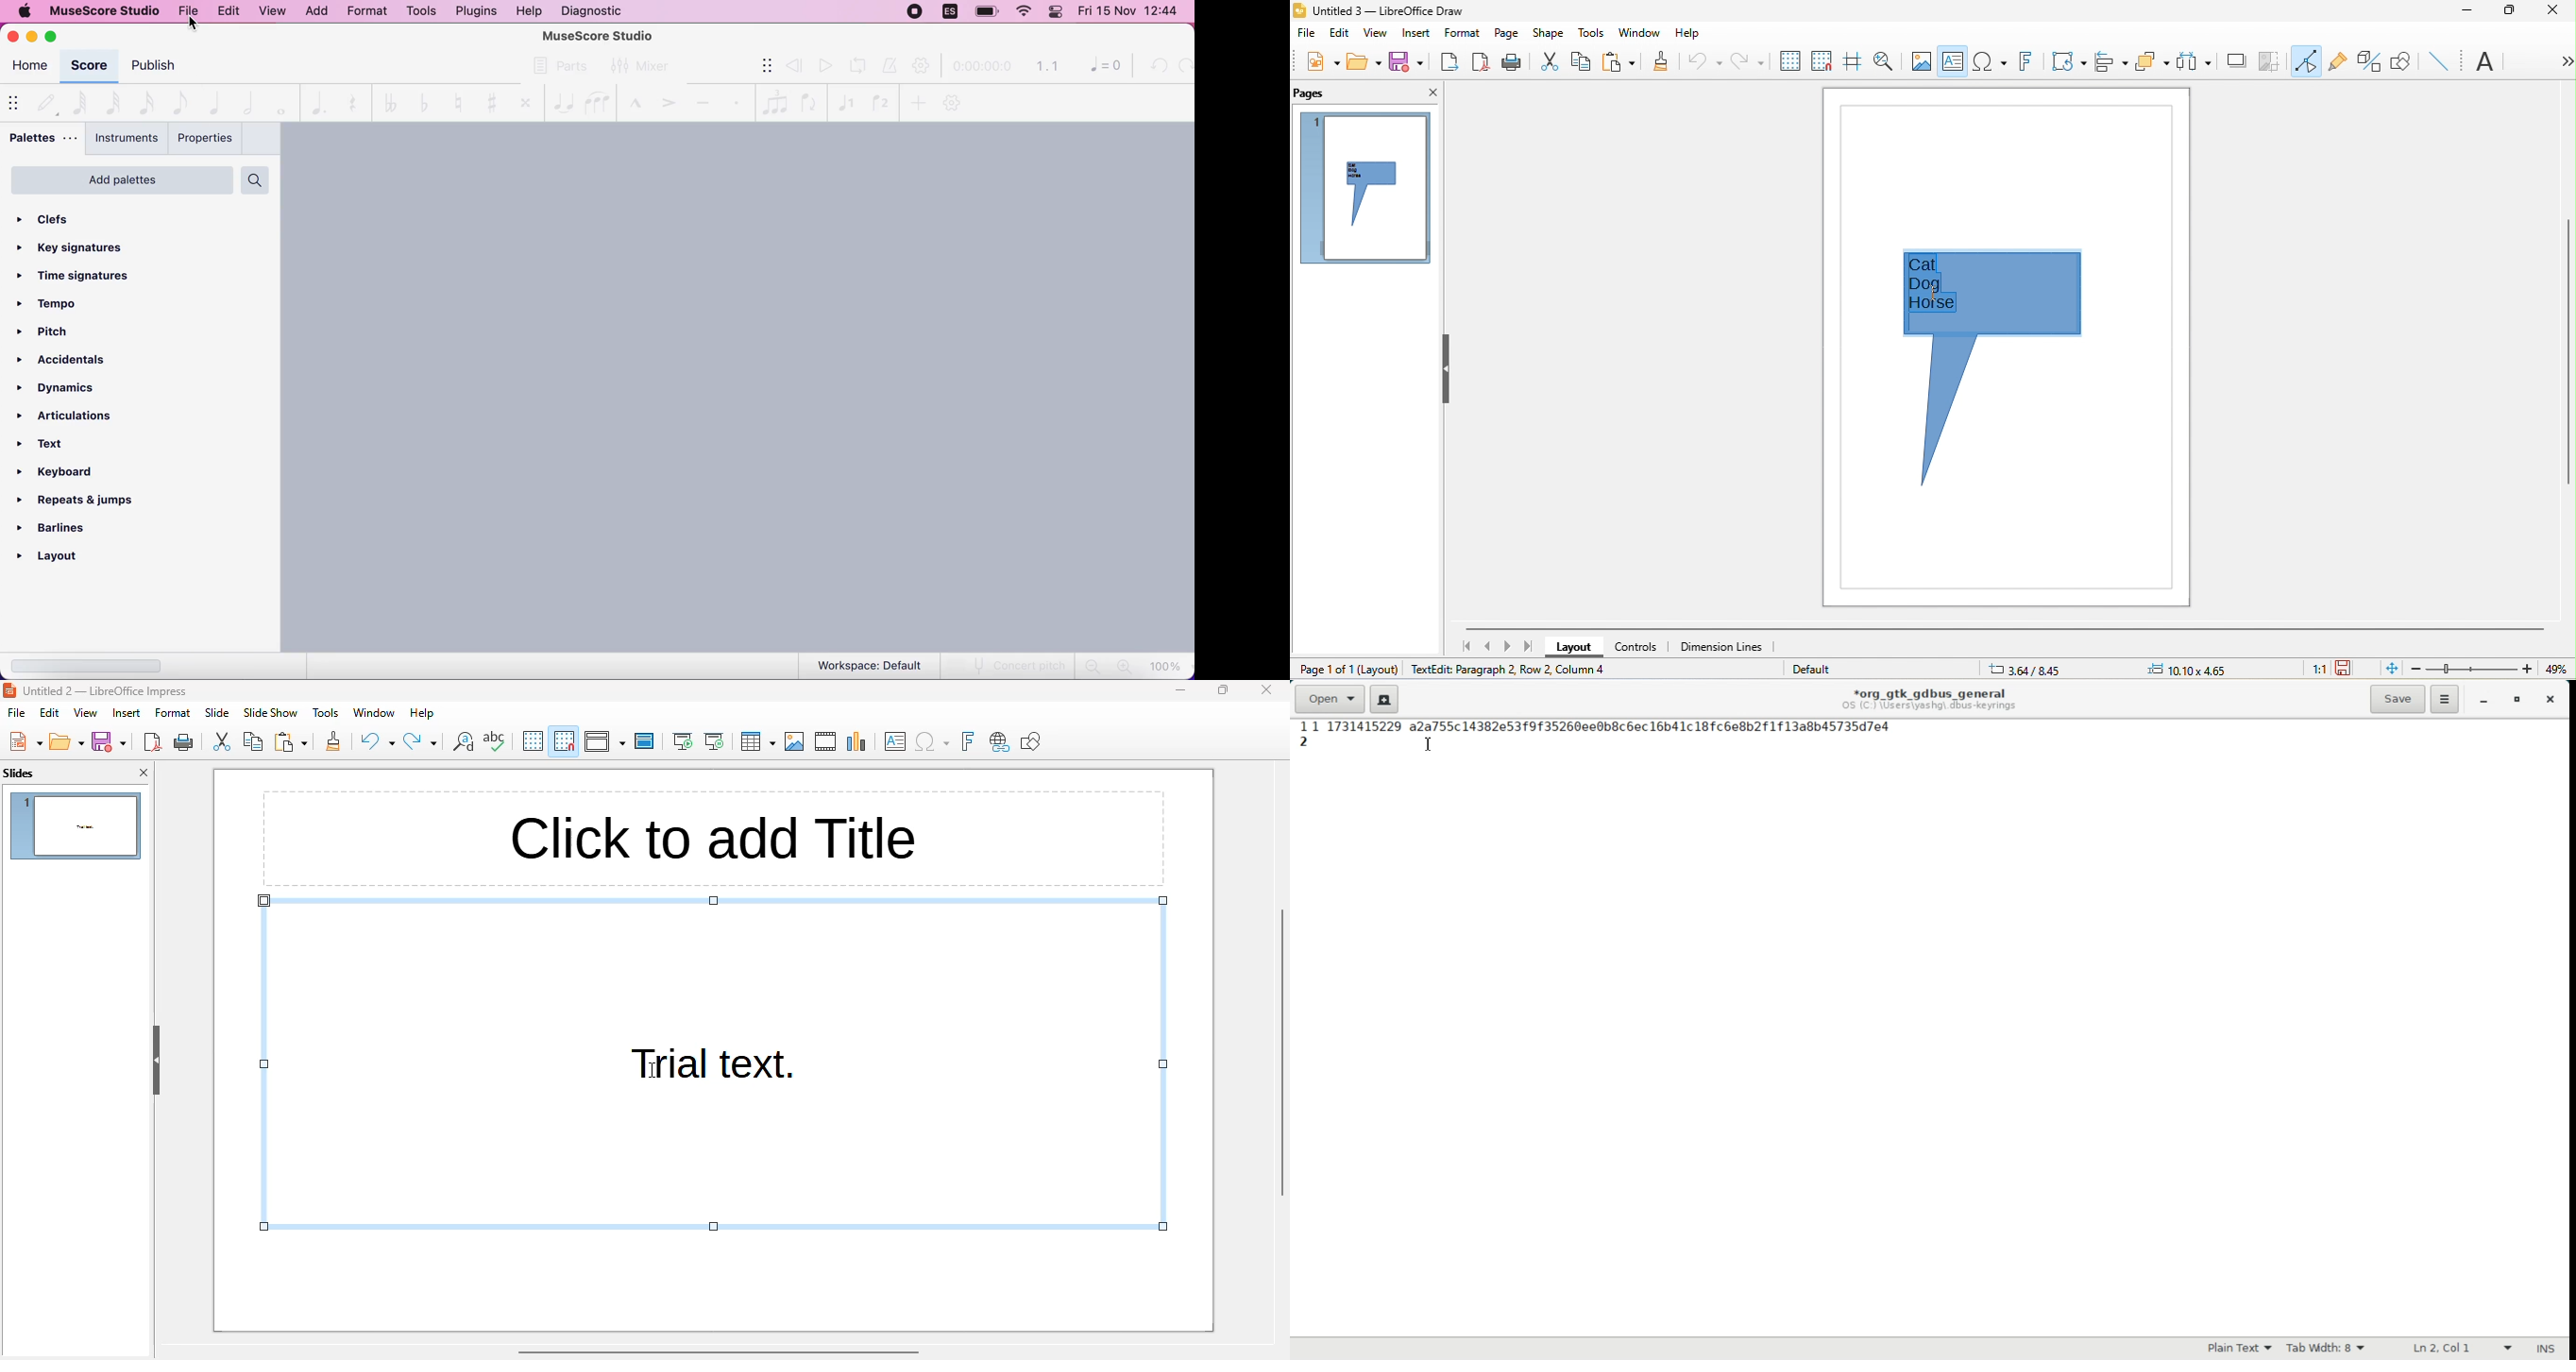  I want to click on close, so click(1265, 689).